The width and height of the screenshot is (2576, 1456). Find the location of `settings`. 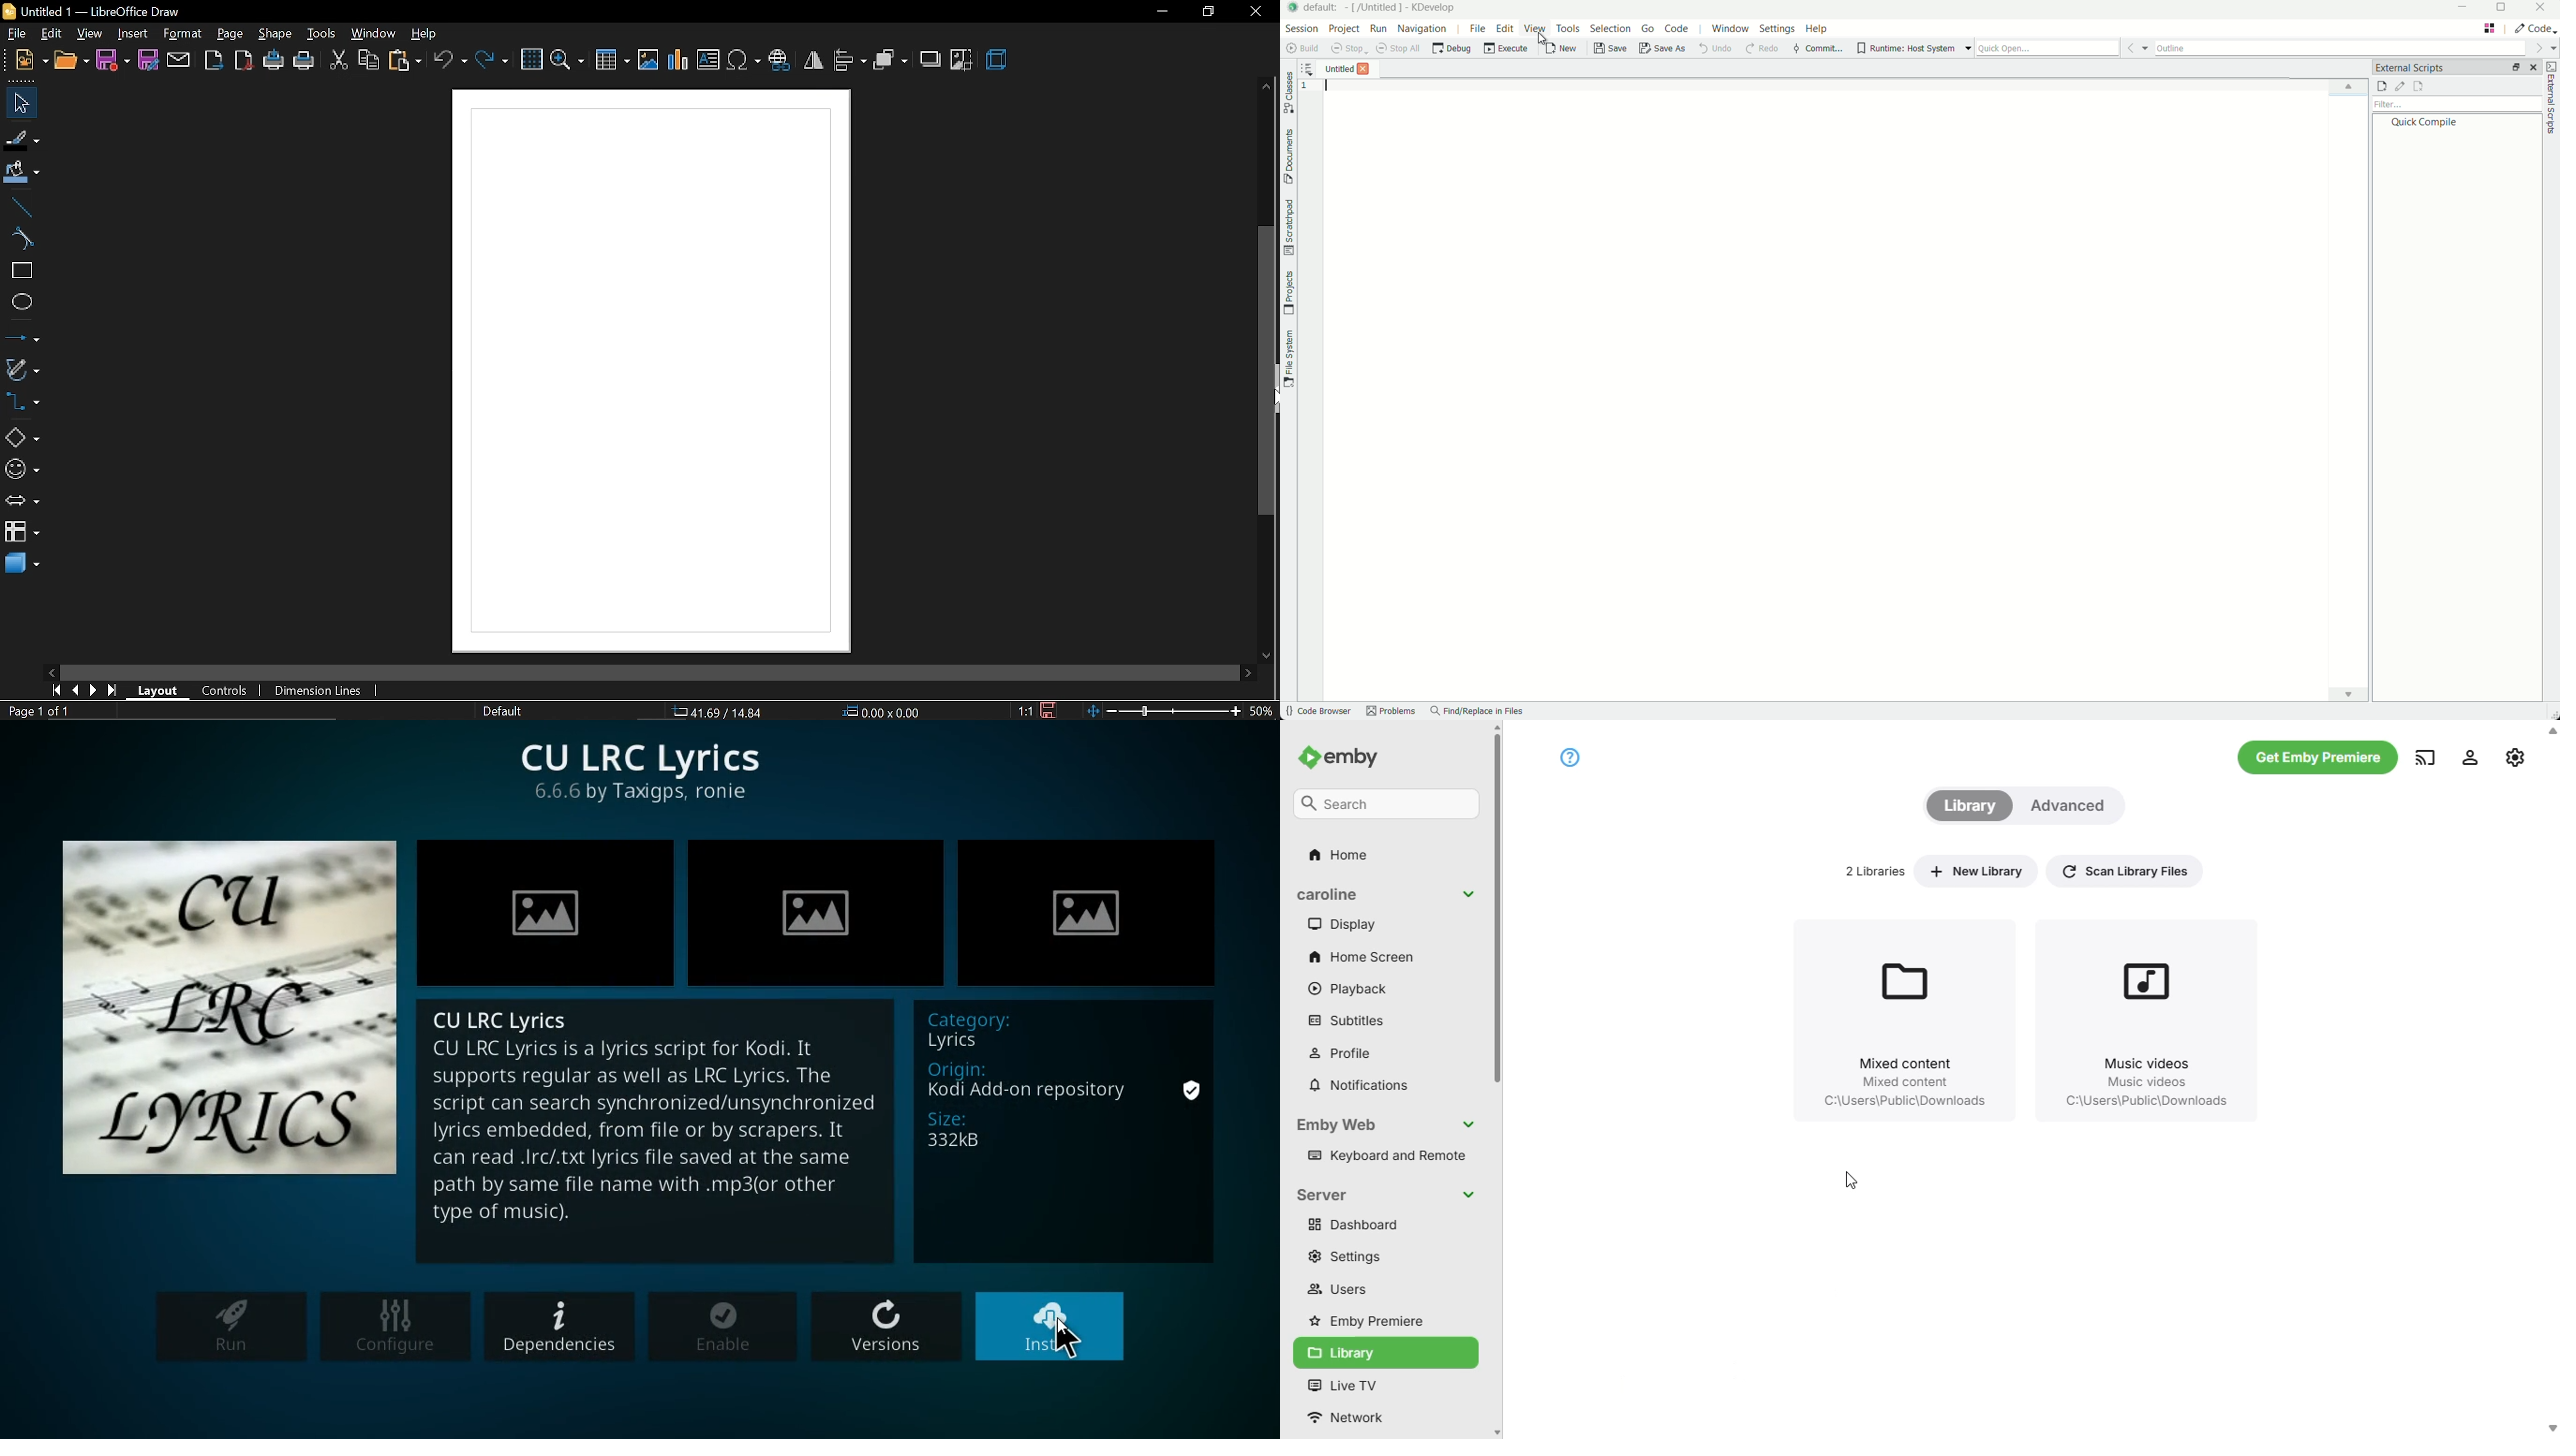

settings is located at coordinates (2516, 755).